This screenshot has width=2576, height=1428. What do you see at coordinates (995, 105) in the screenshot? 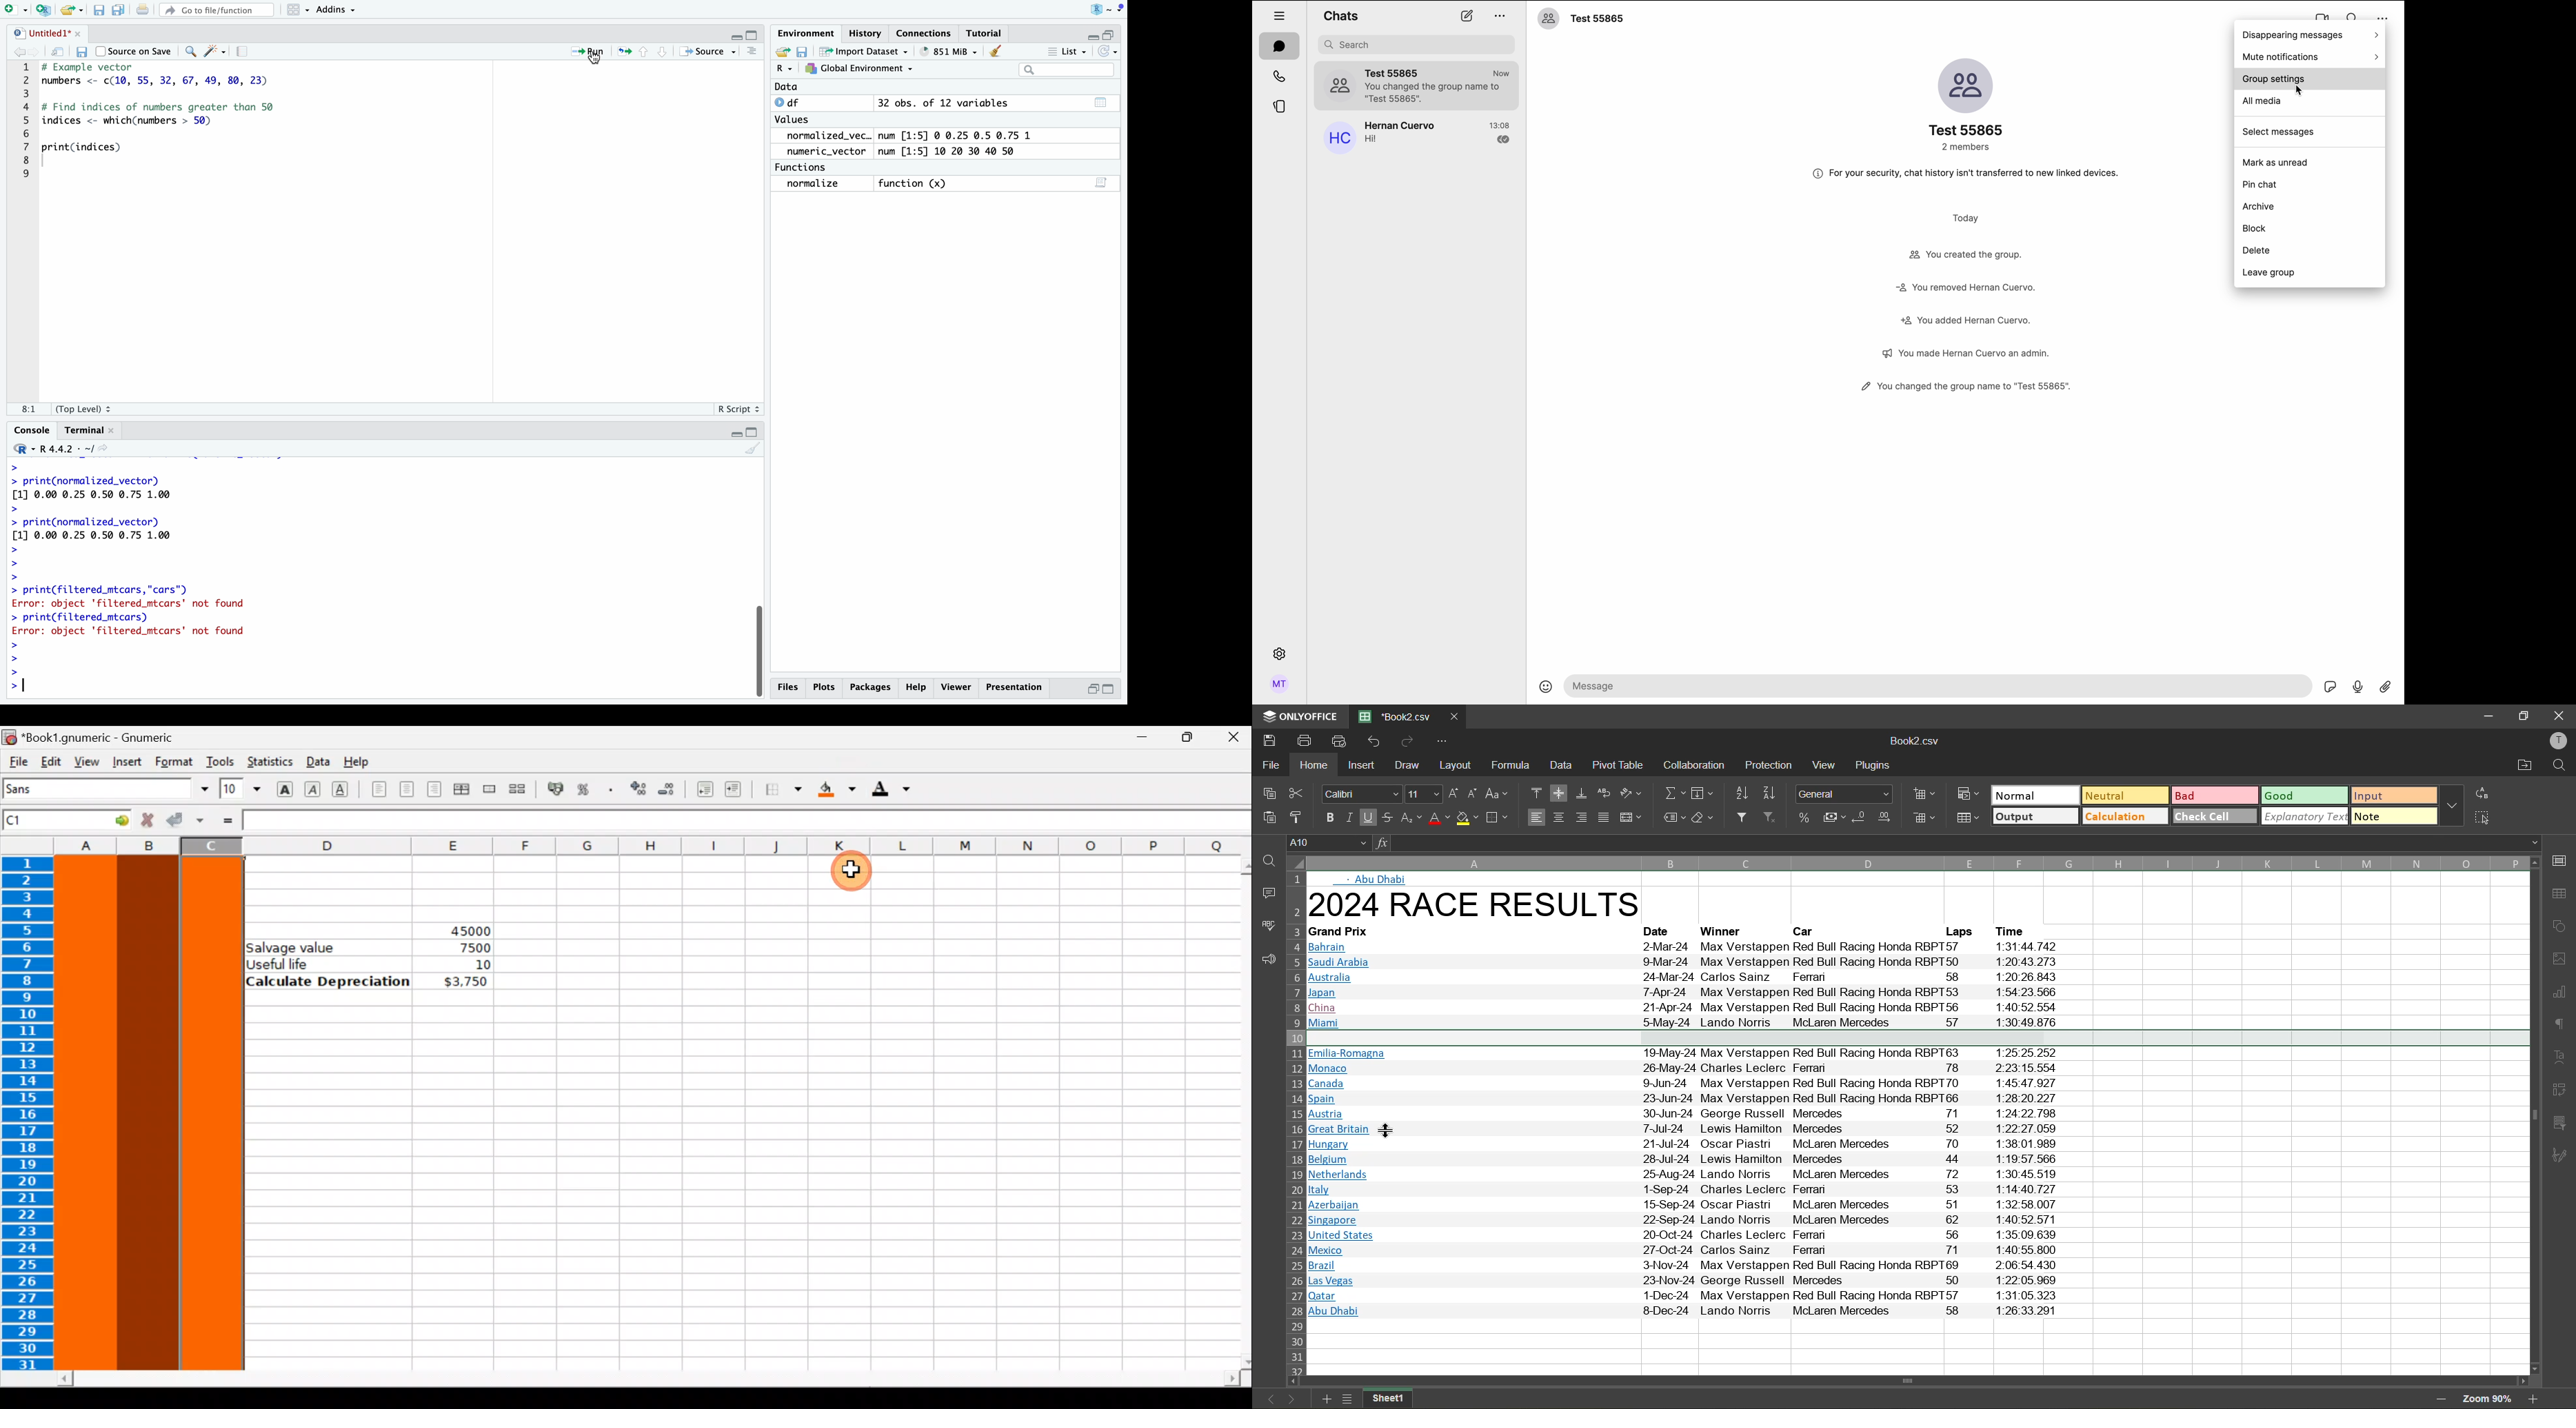
I see `32 obs. of 12 variables` at bounding box center [995, 105].